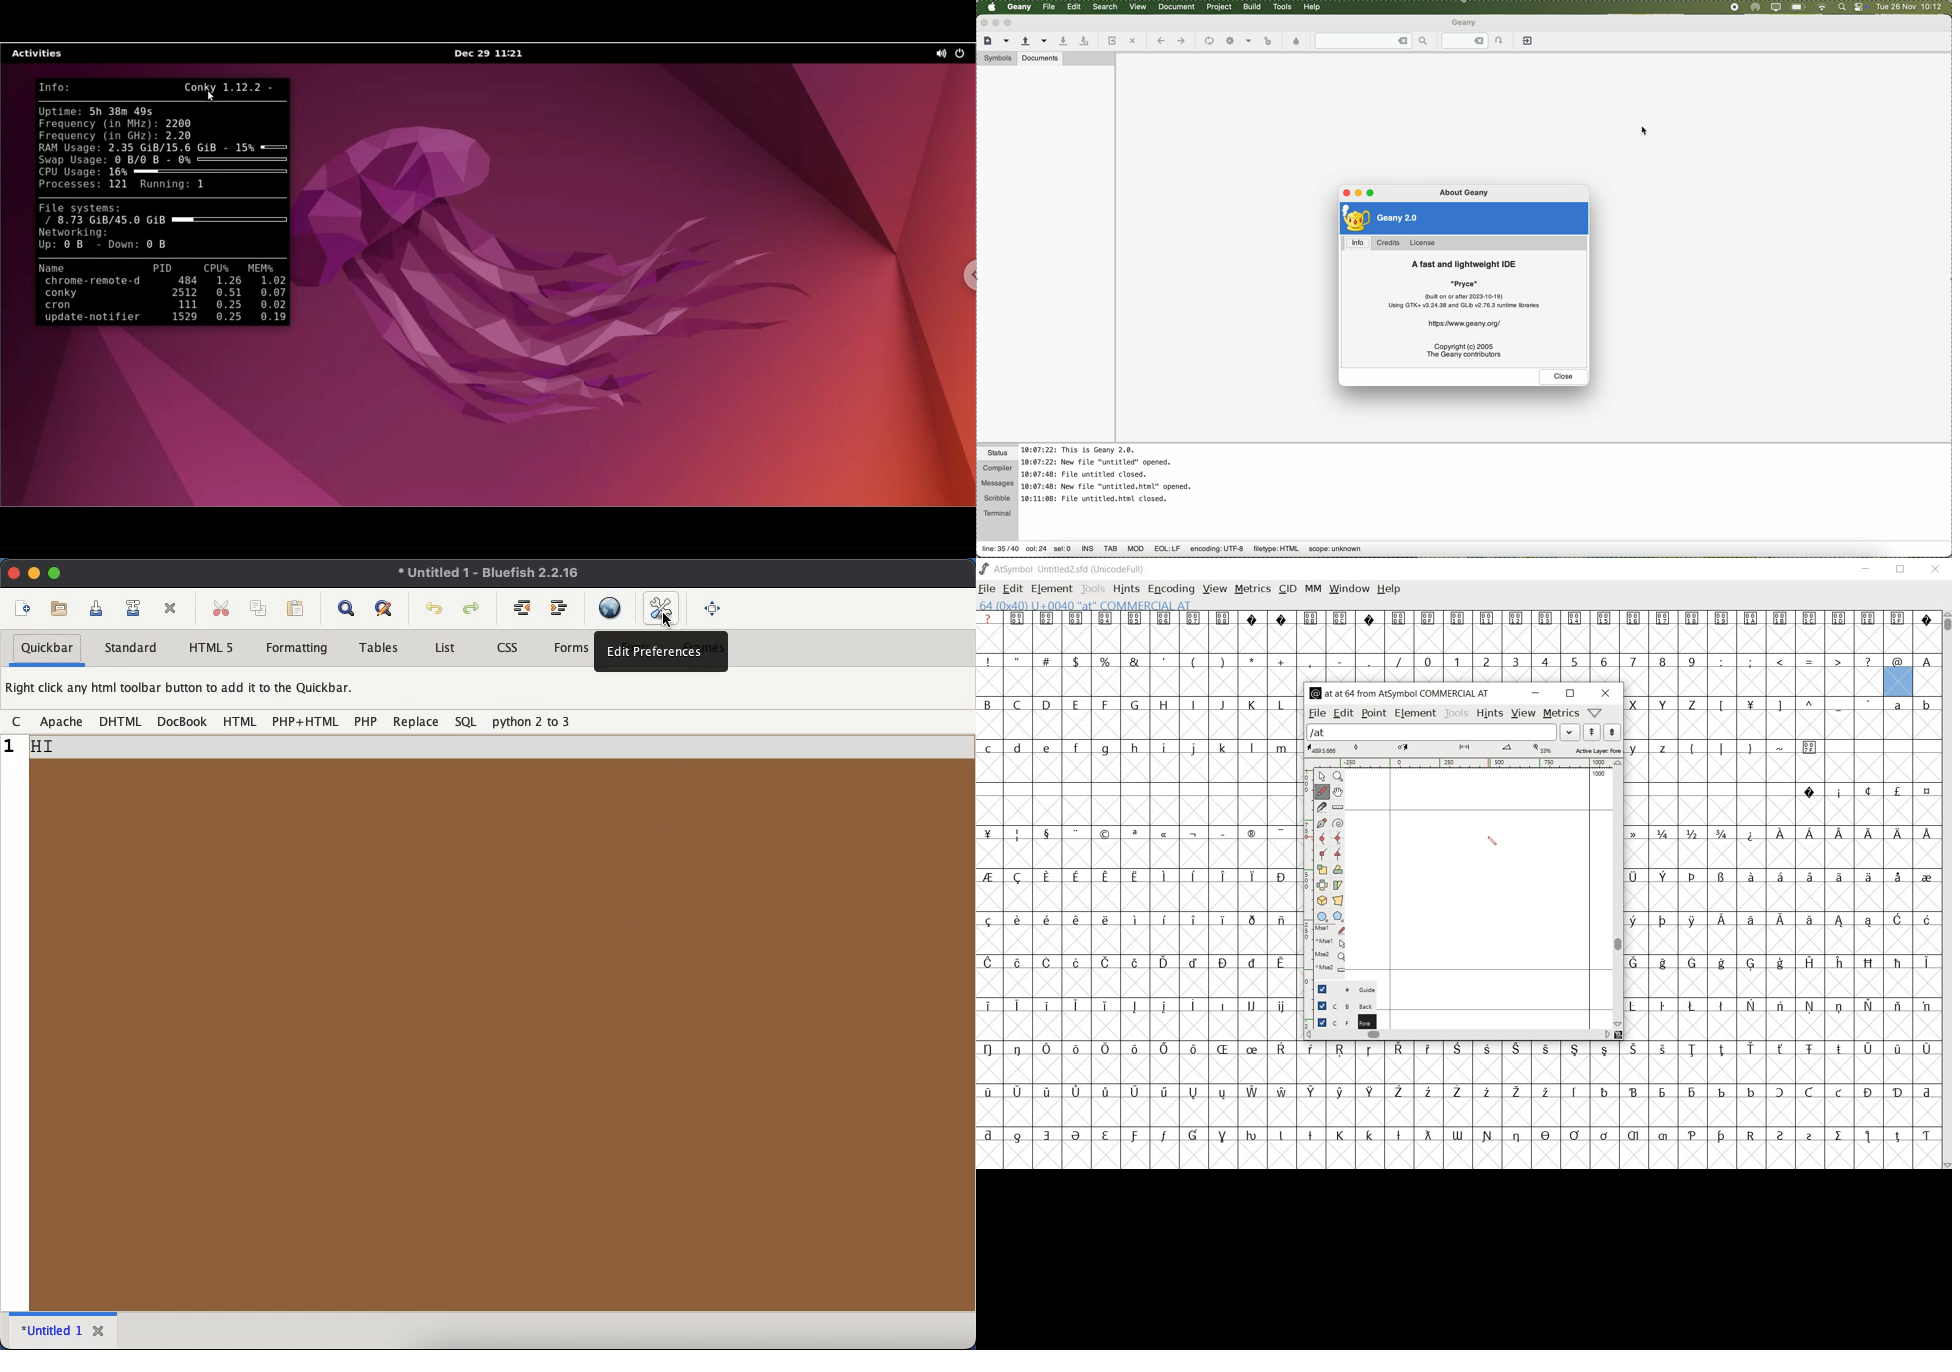 The height and width of the screenshot is (1372, 1960). Describe the element at coordinates (49, 749) in the screenshot. I see `HI` at that location.